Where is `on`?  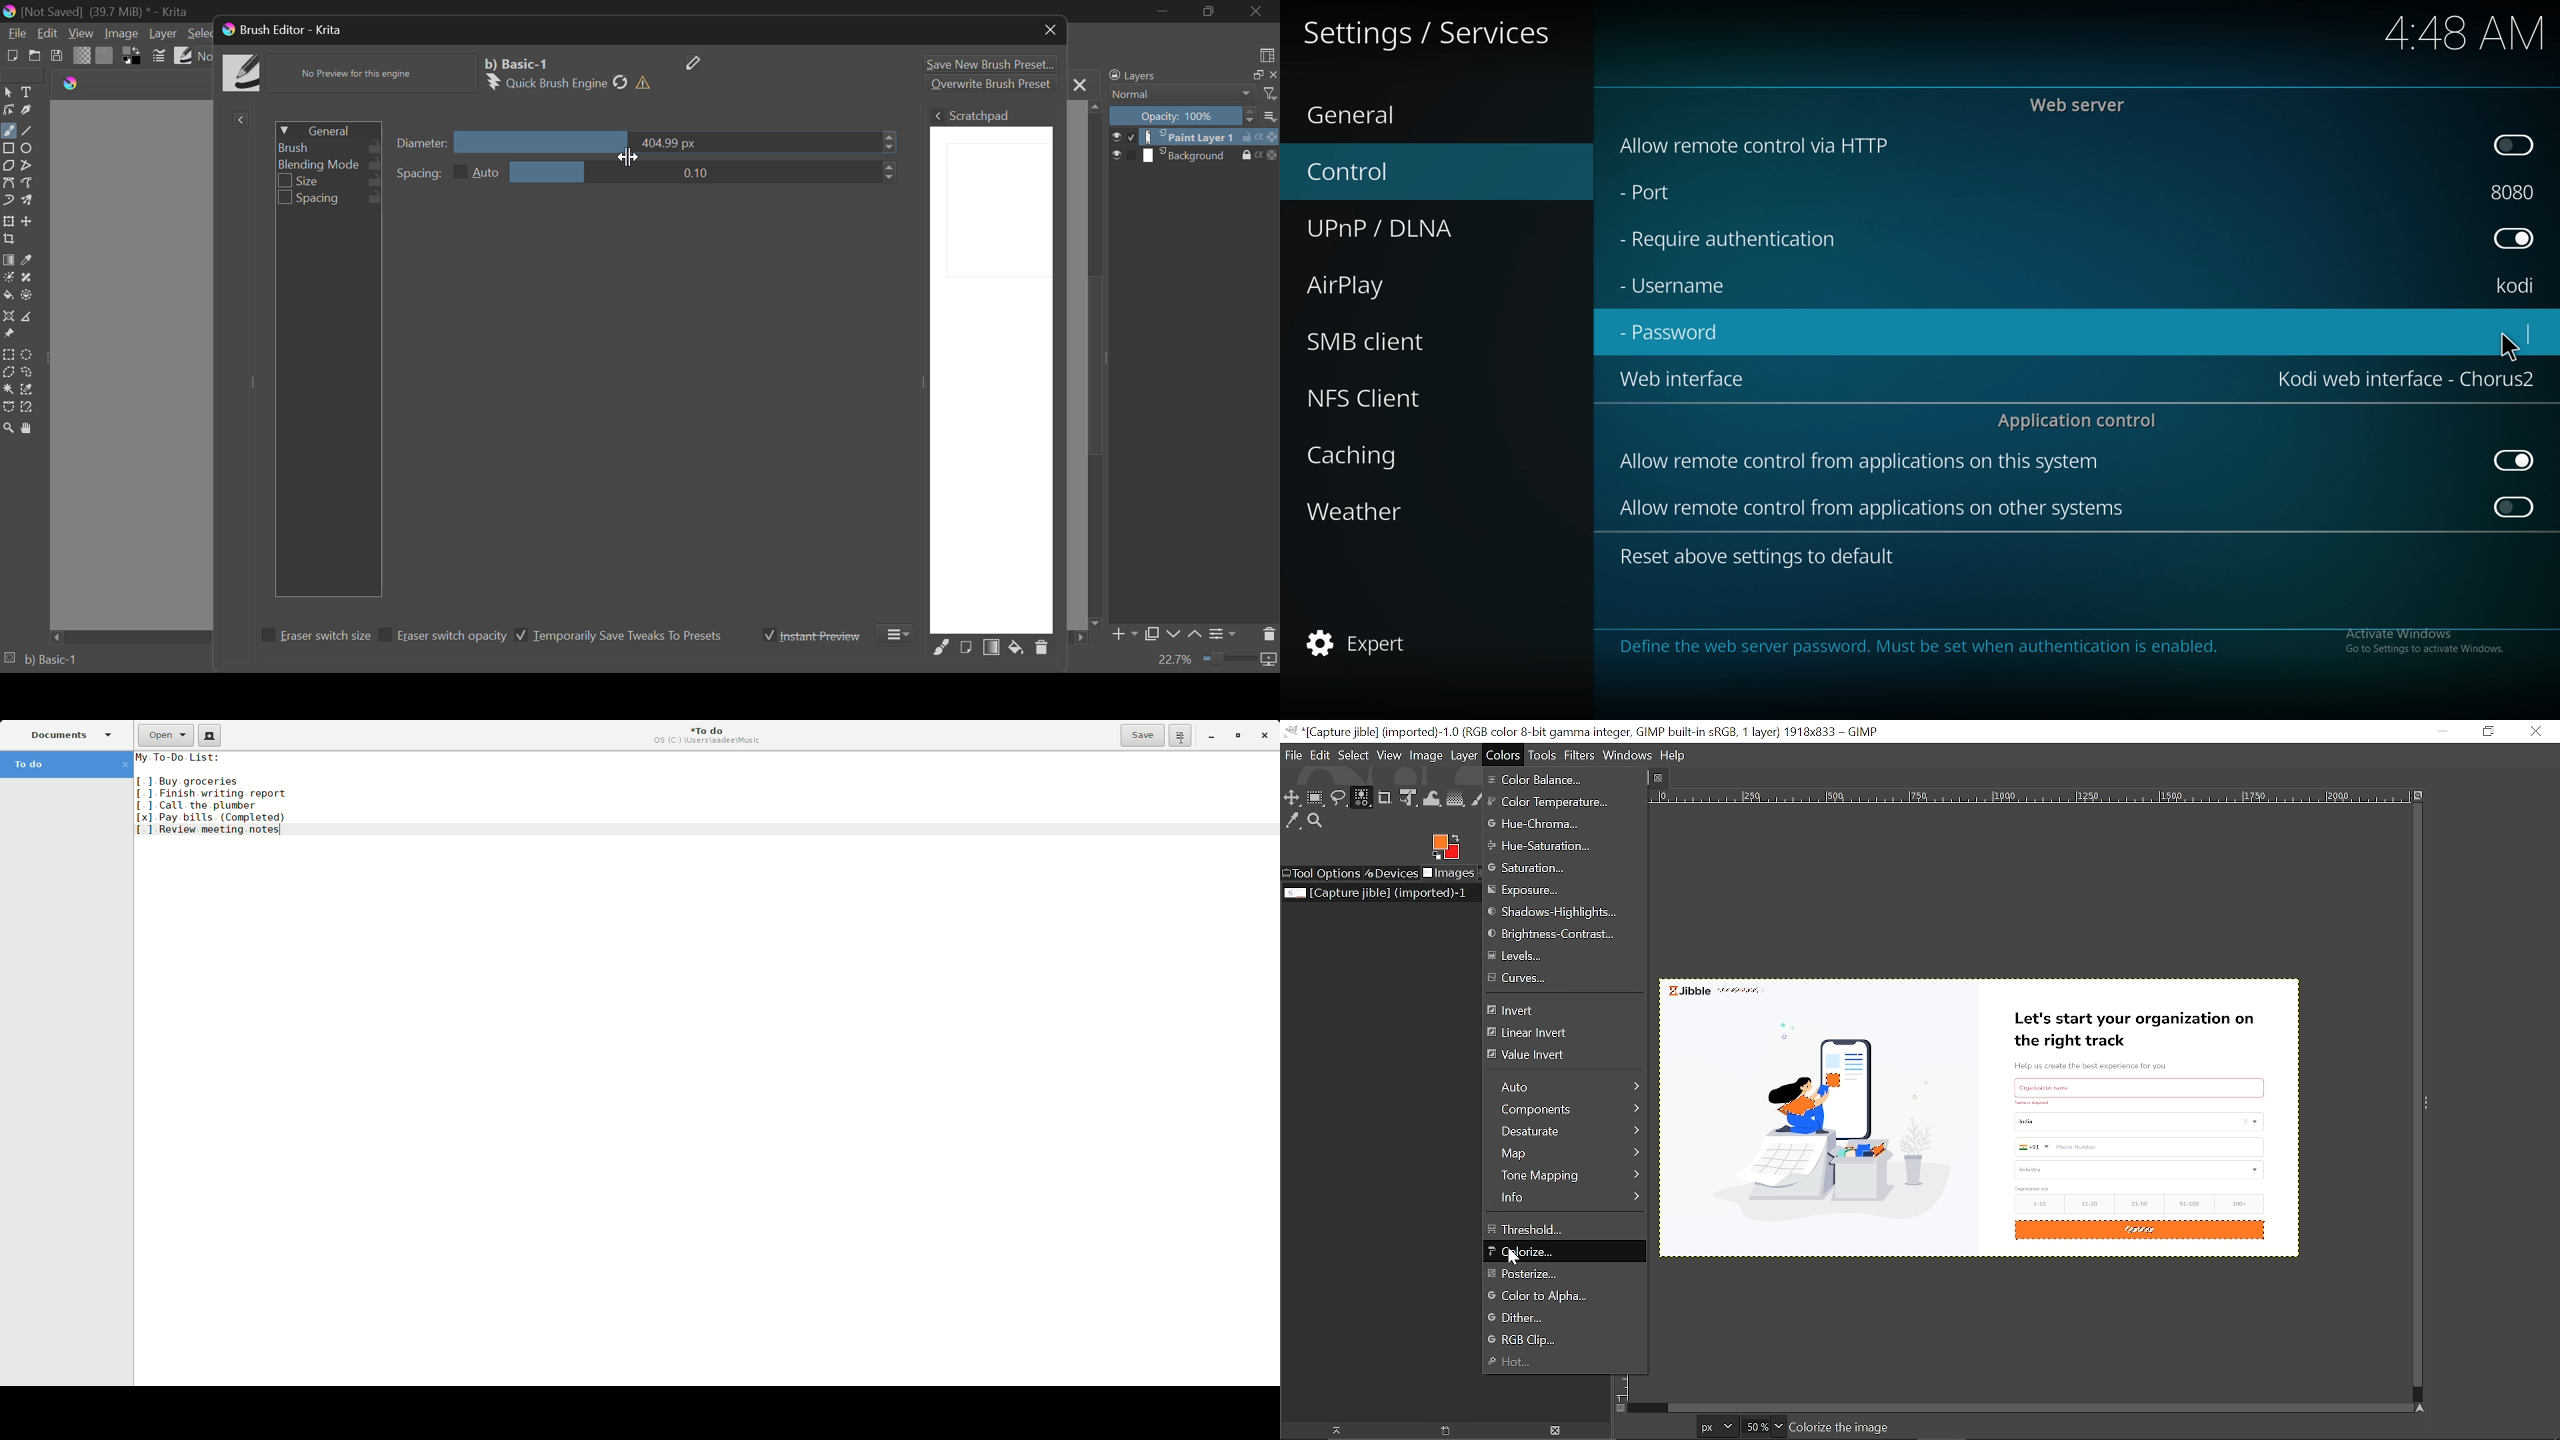 on is located at coordinates (2515, 510).